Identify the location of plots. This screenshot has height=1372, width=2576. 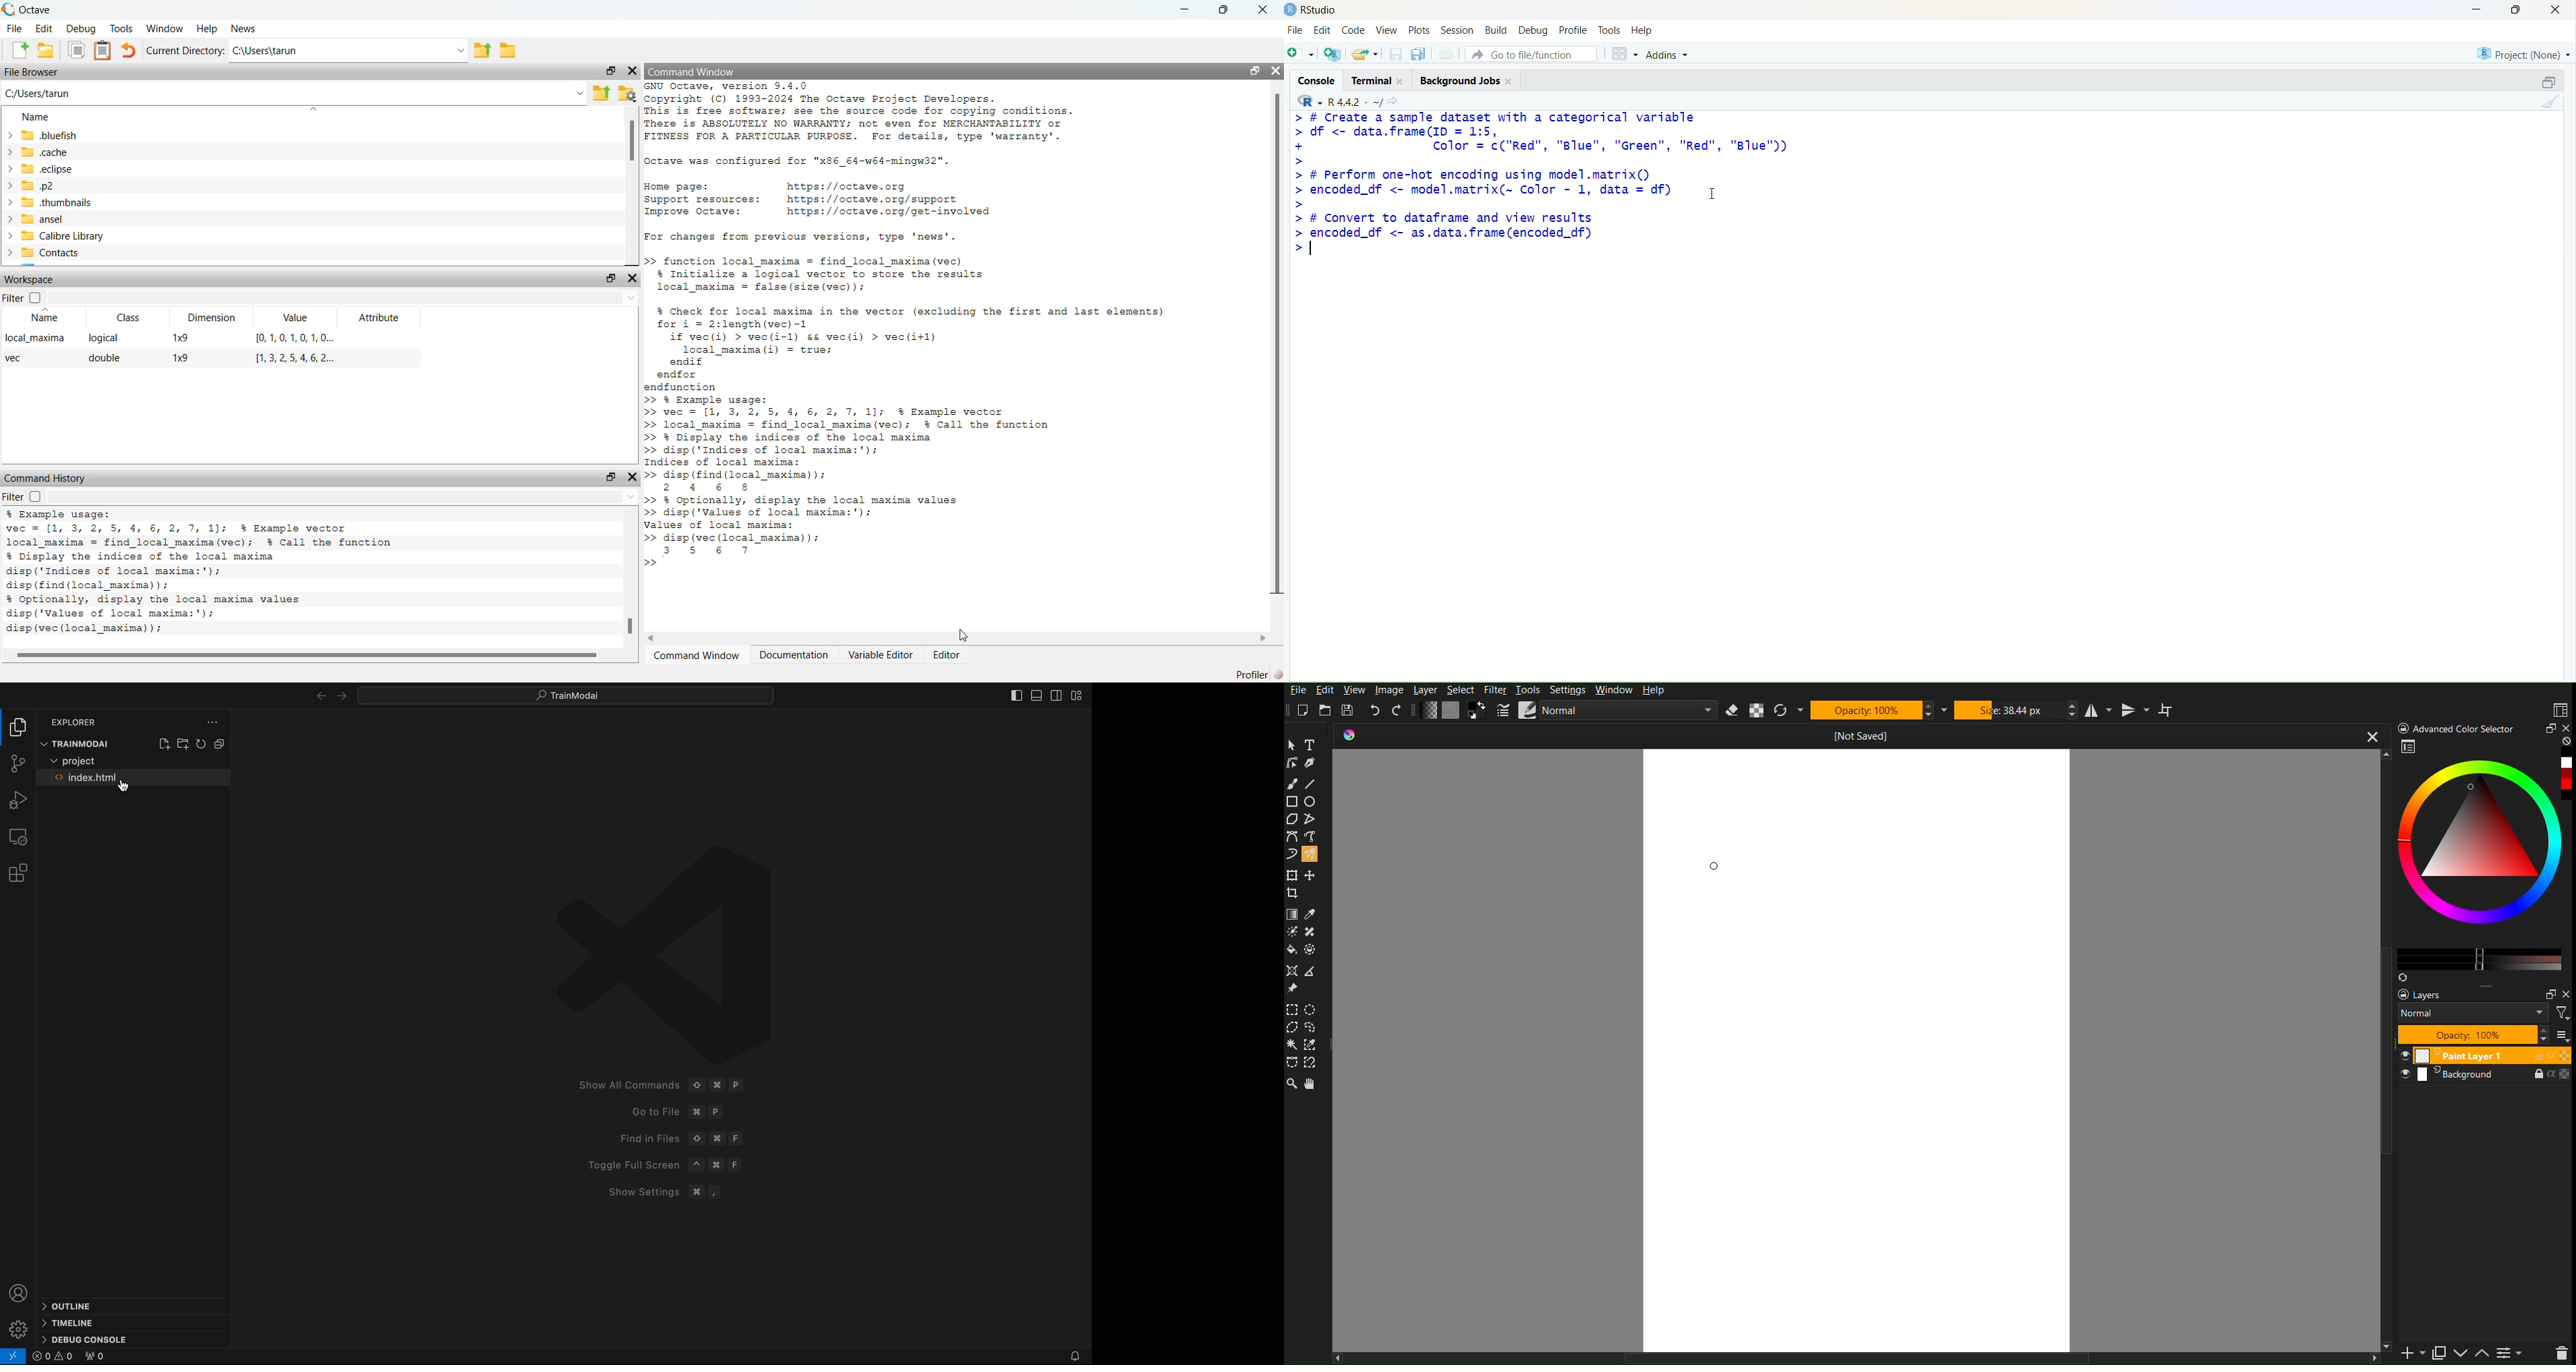
(1419, 31).